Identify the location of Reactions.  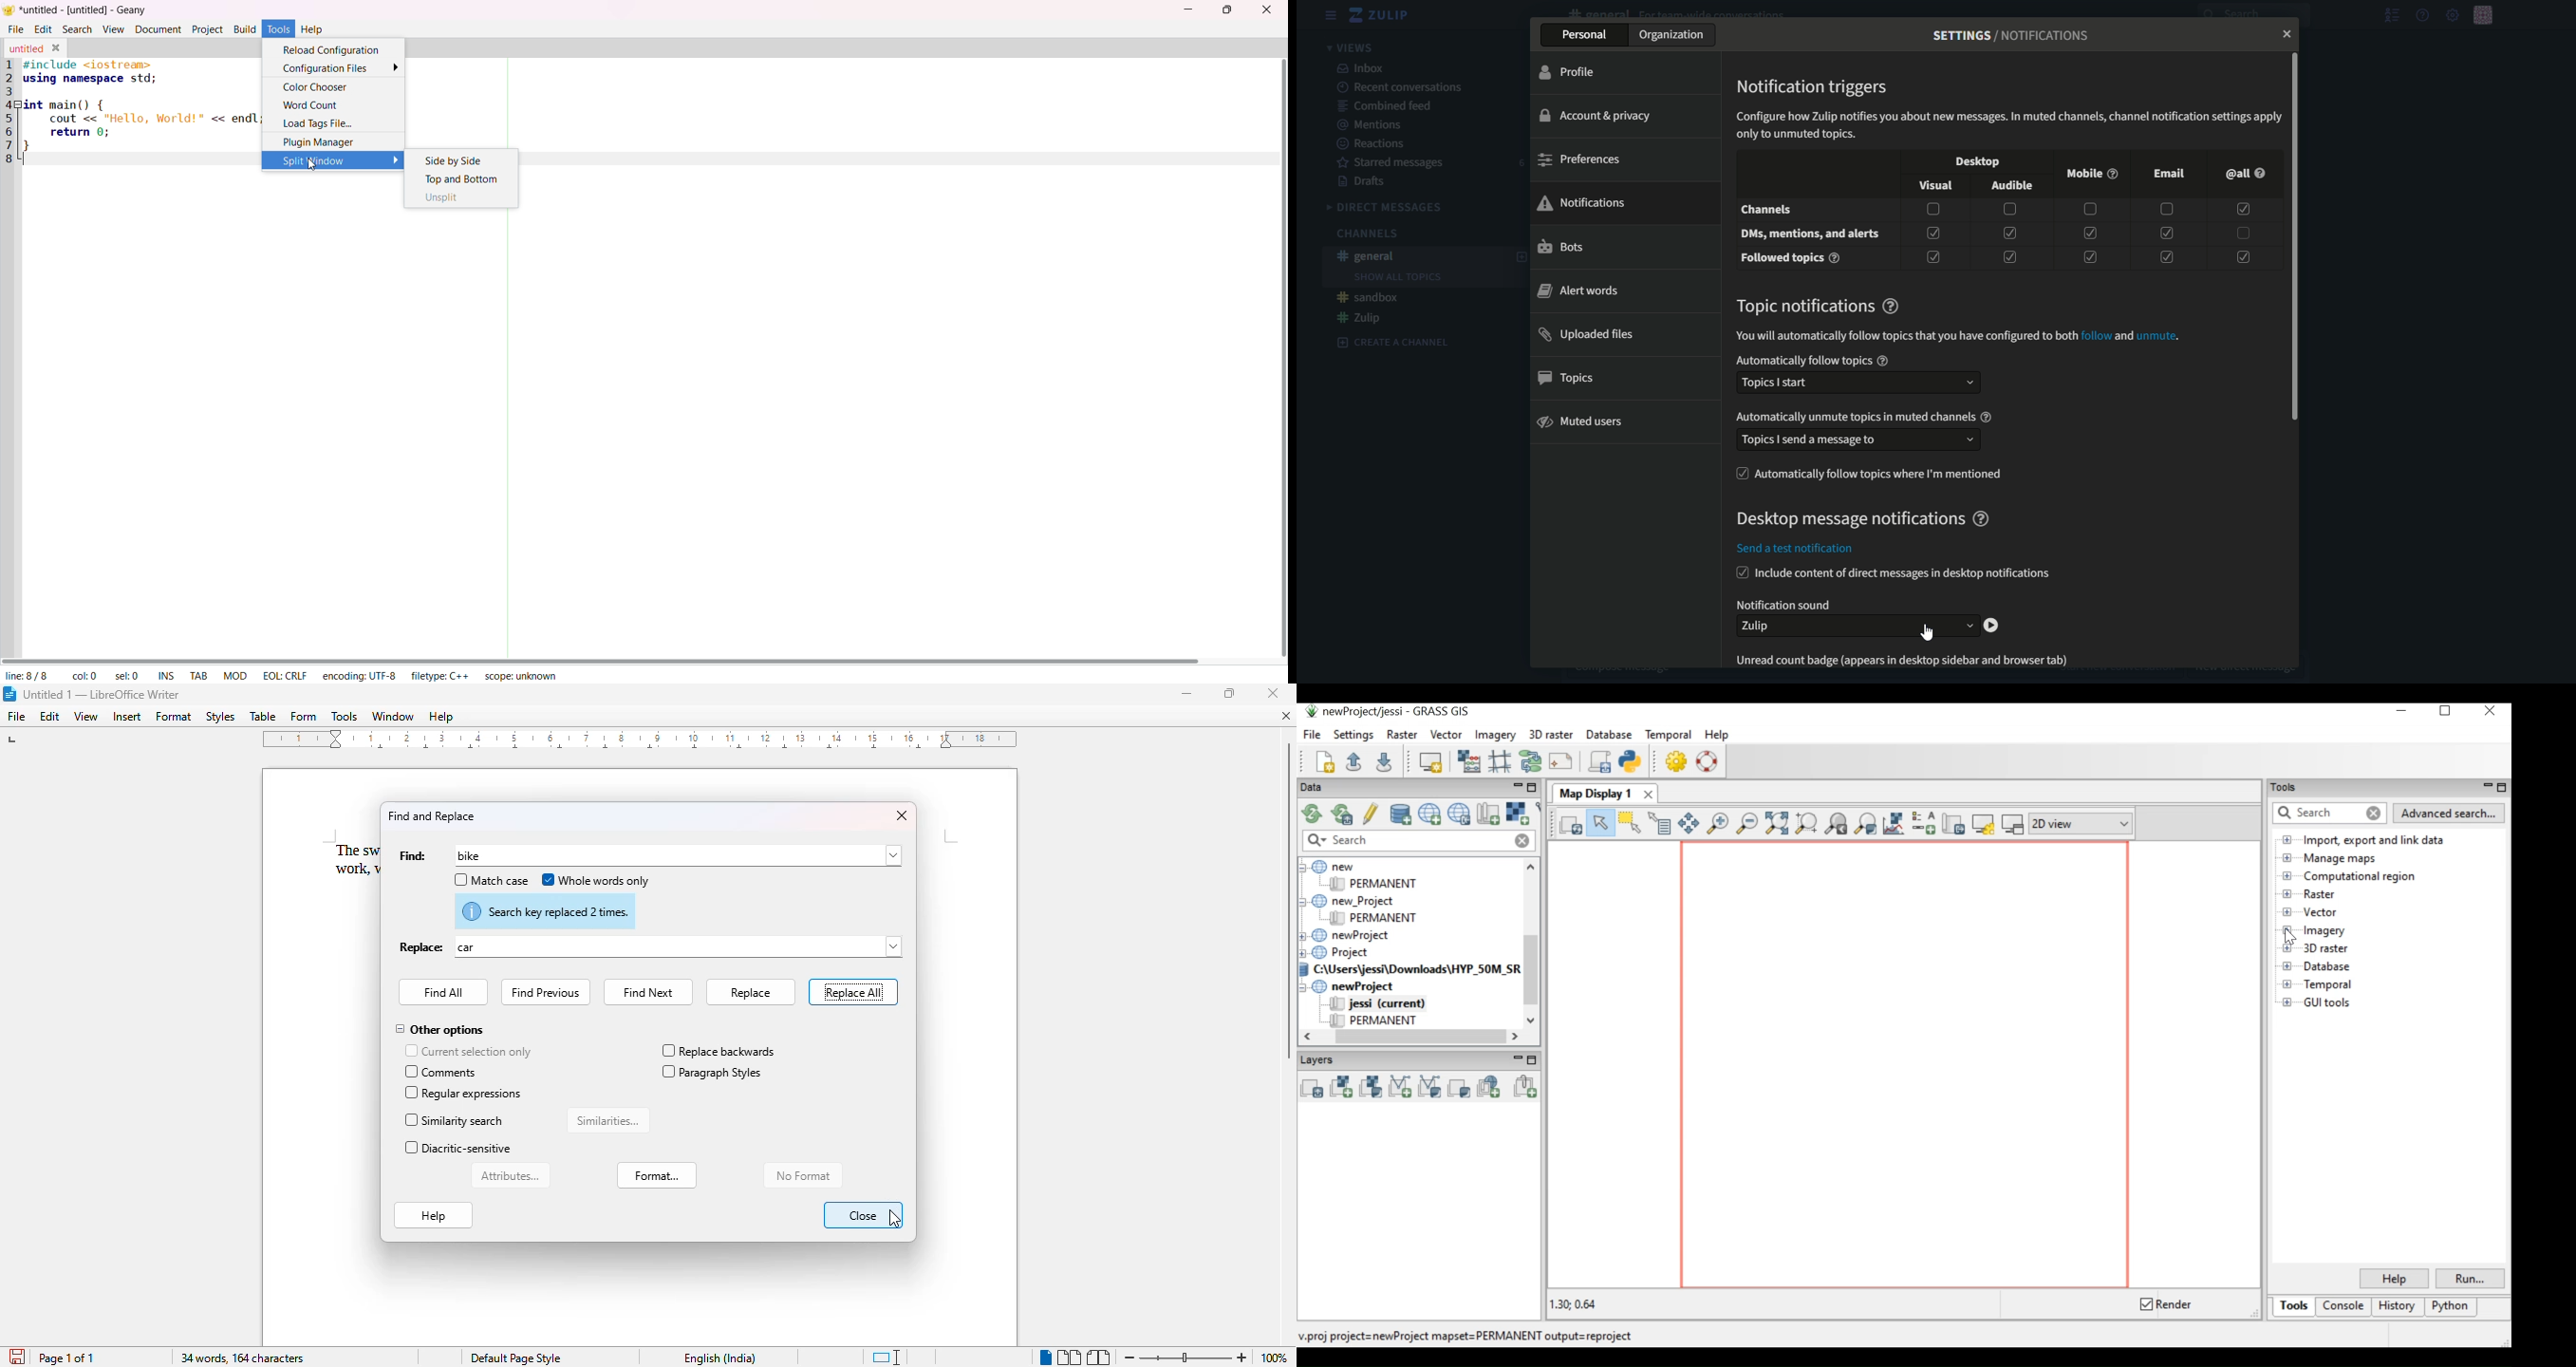
(1372, 144).